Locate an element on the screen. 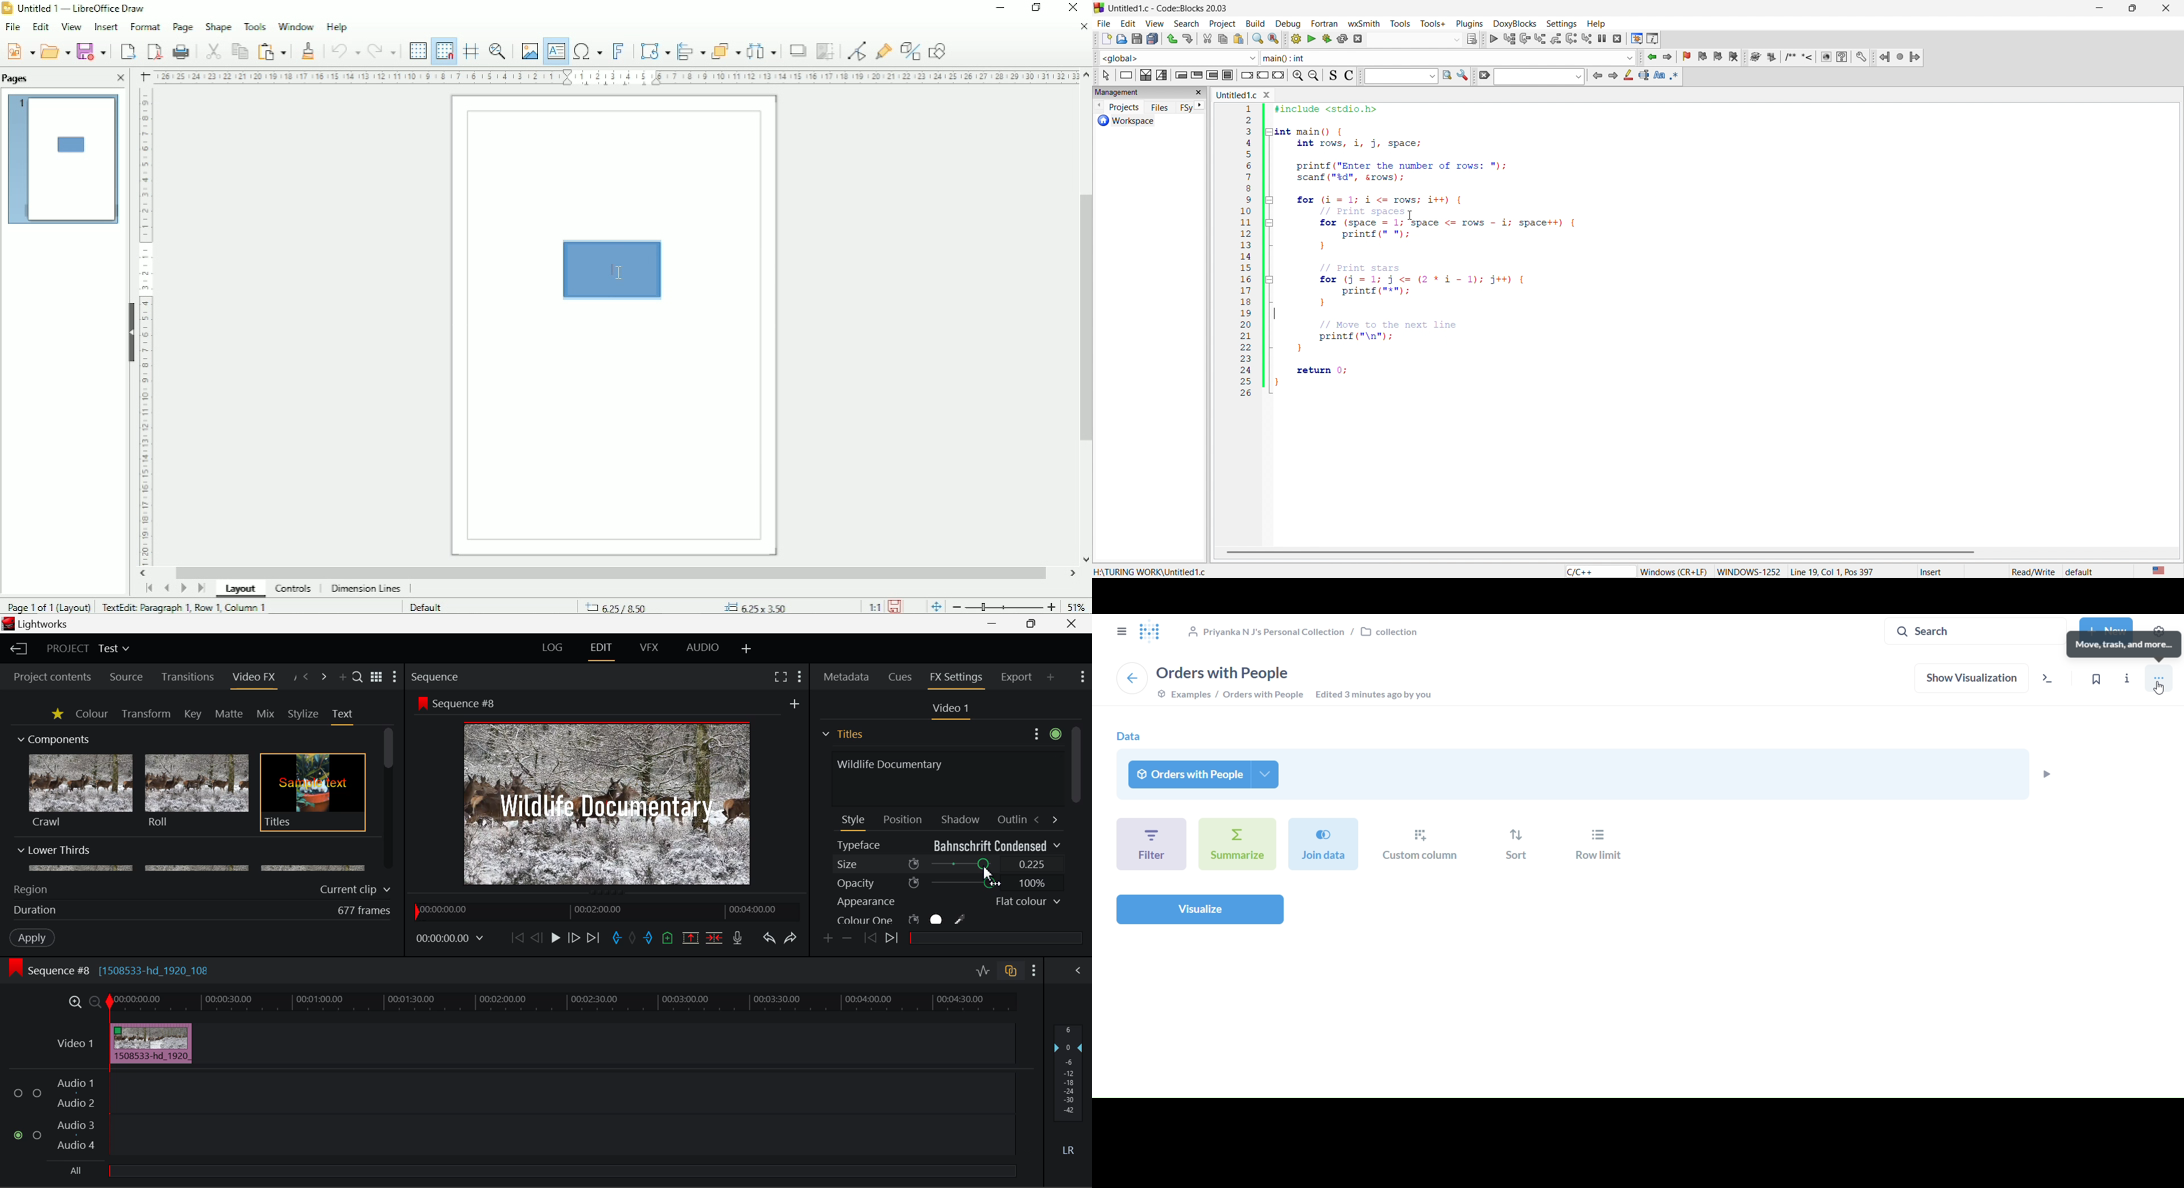 The image size is (2184, 1204). Align objects is located at coordinates (690, 49).